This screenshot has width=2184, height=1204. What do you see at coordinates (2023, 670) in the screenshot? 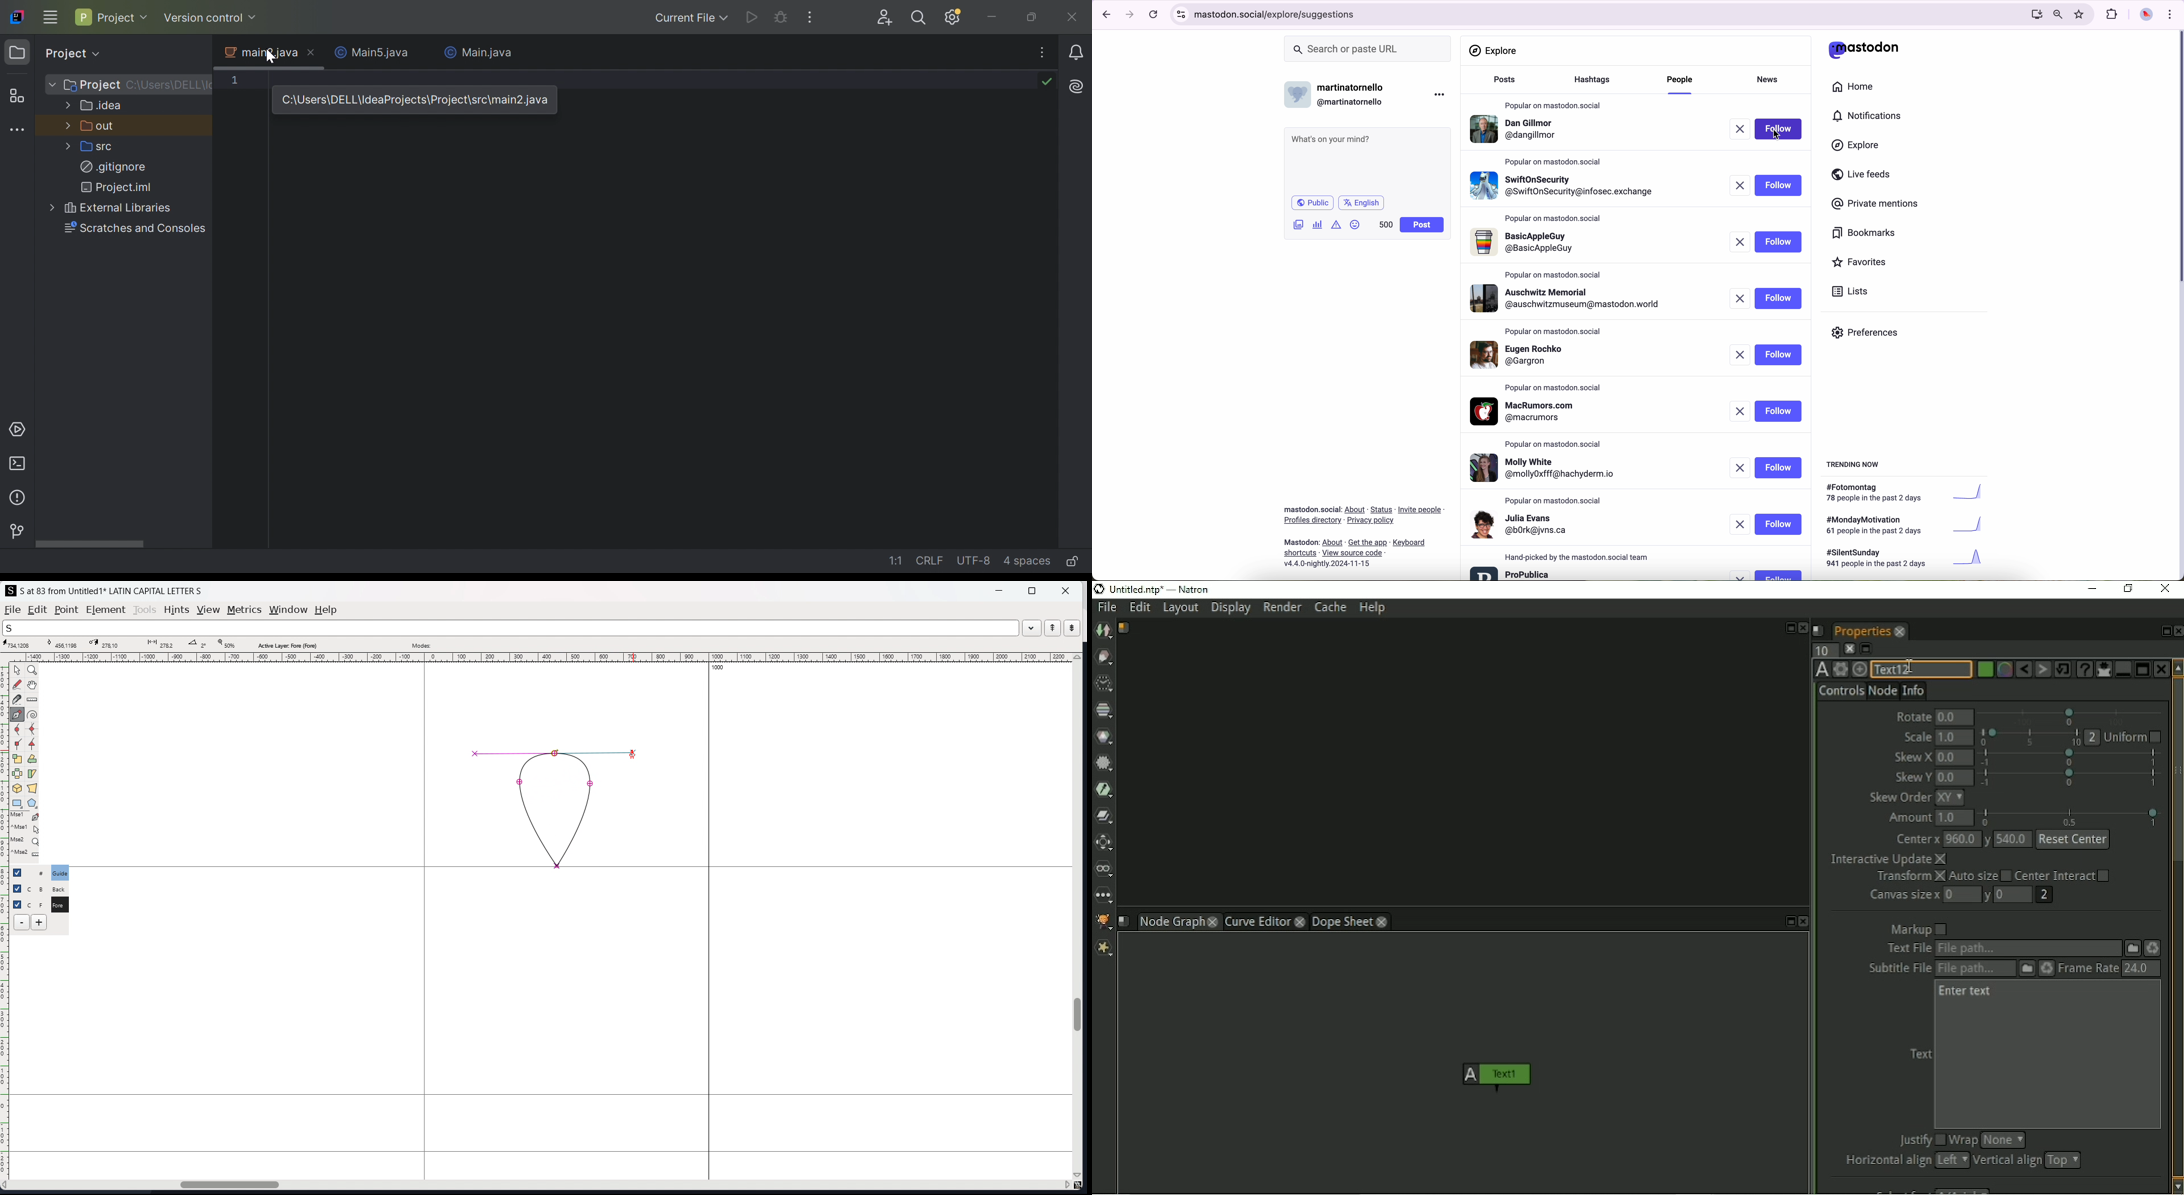
I see `Undo` at bounding box center [2023, 670].